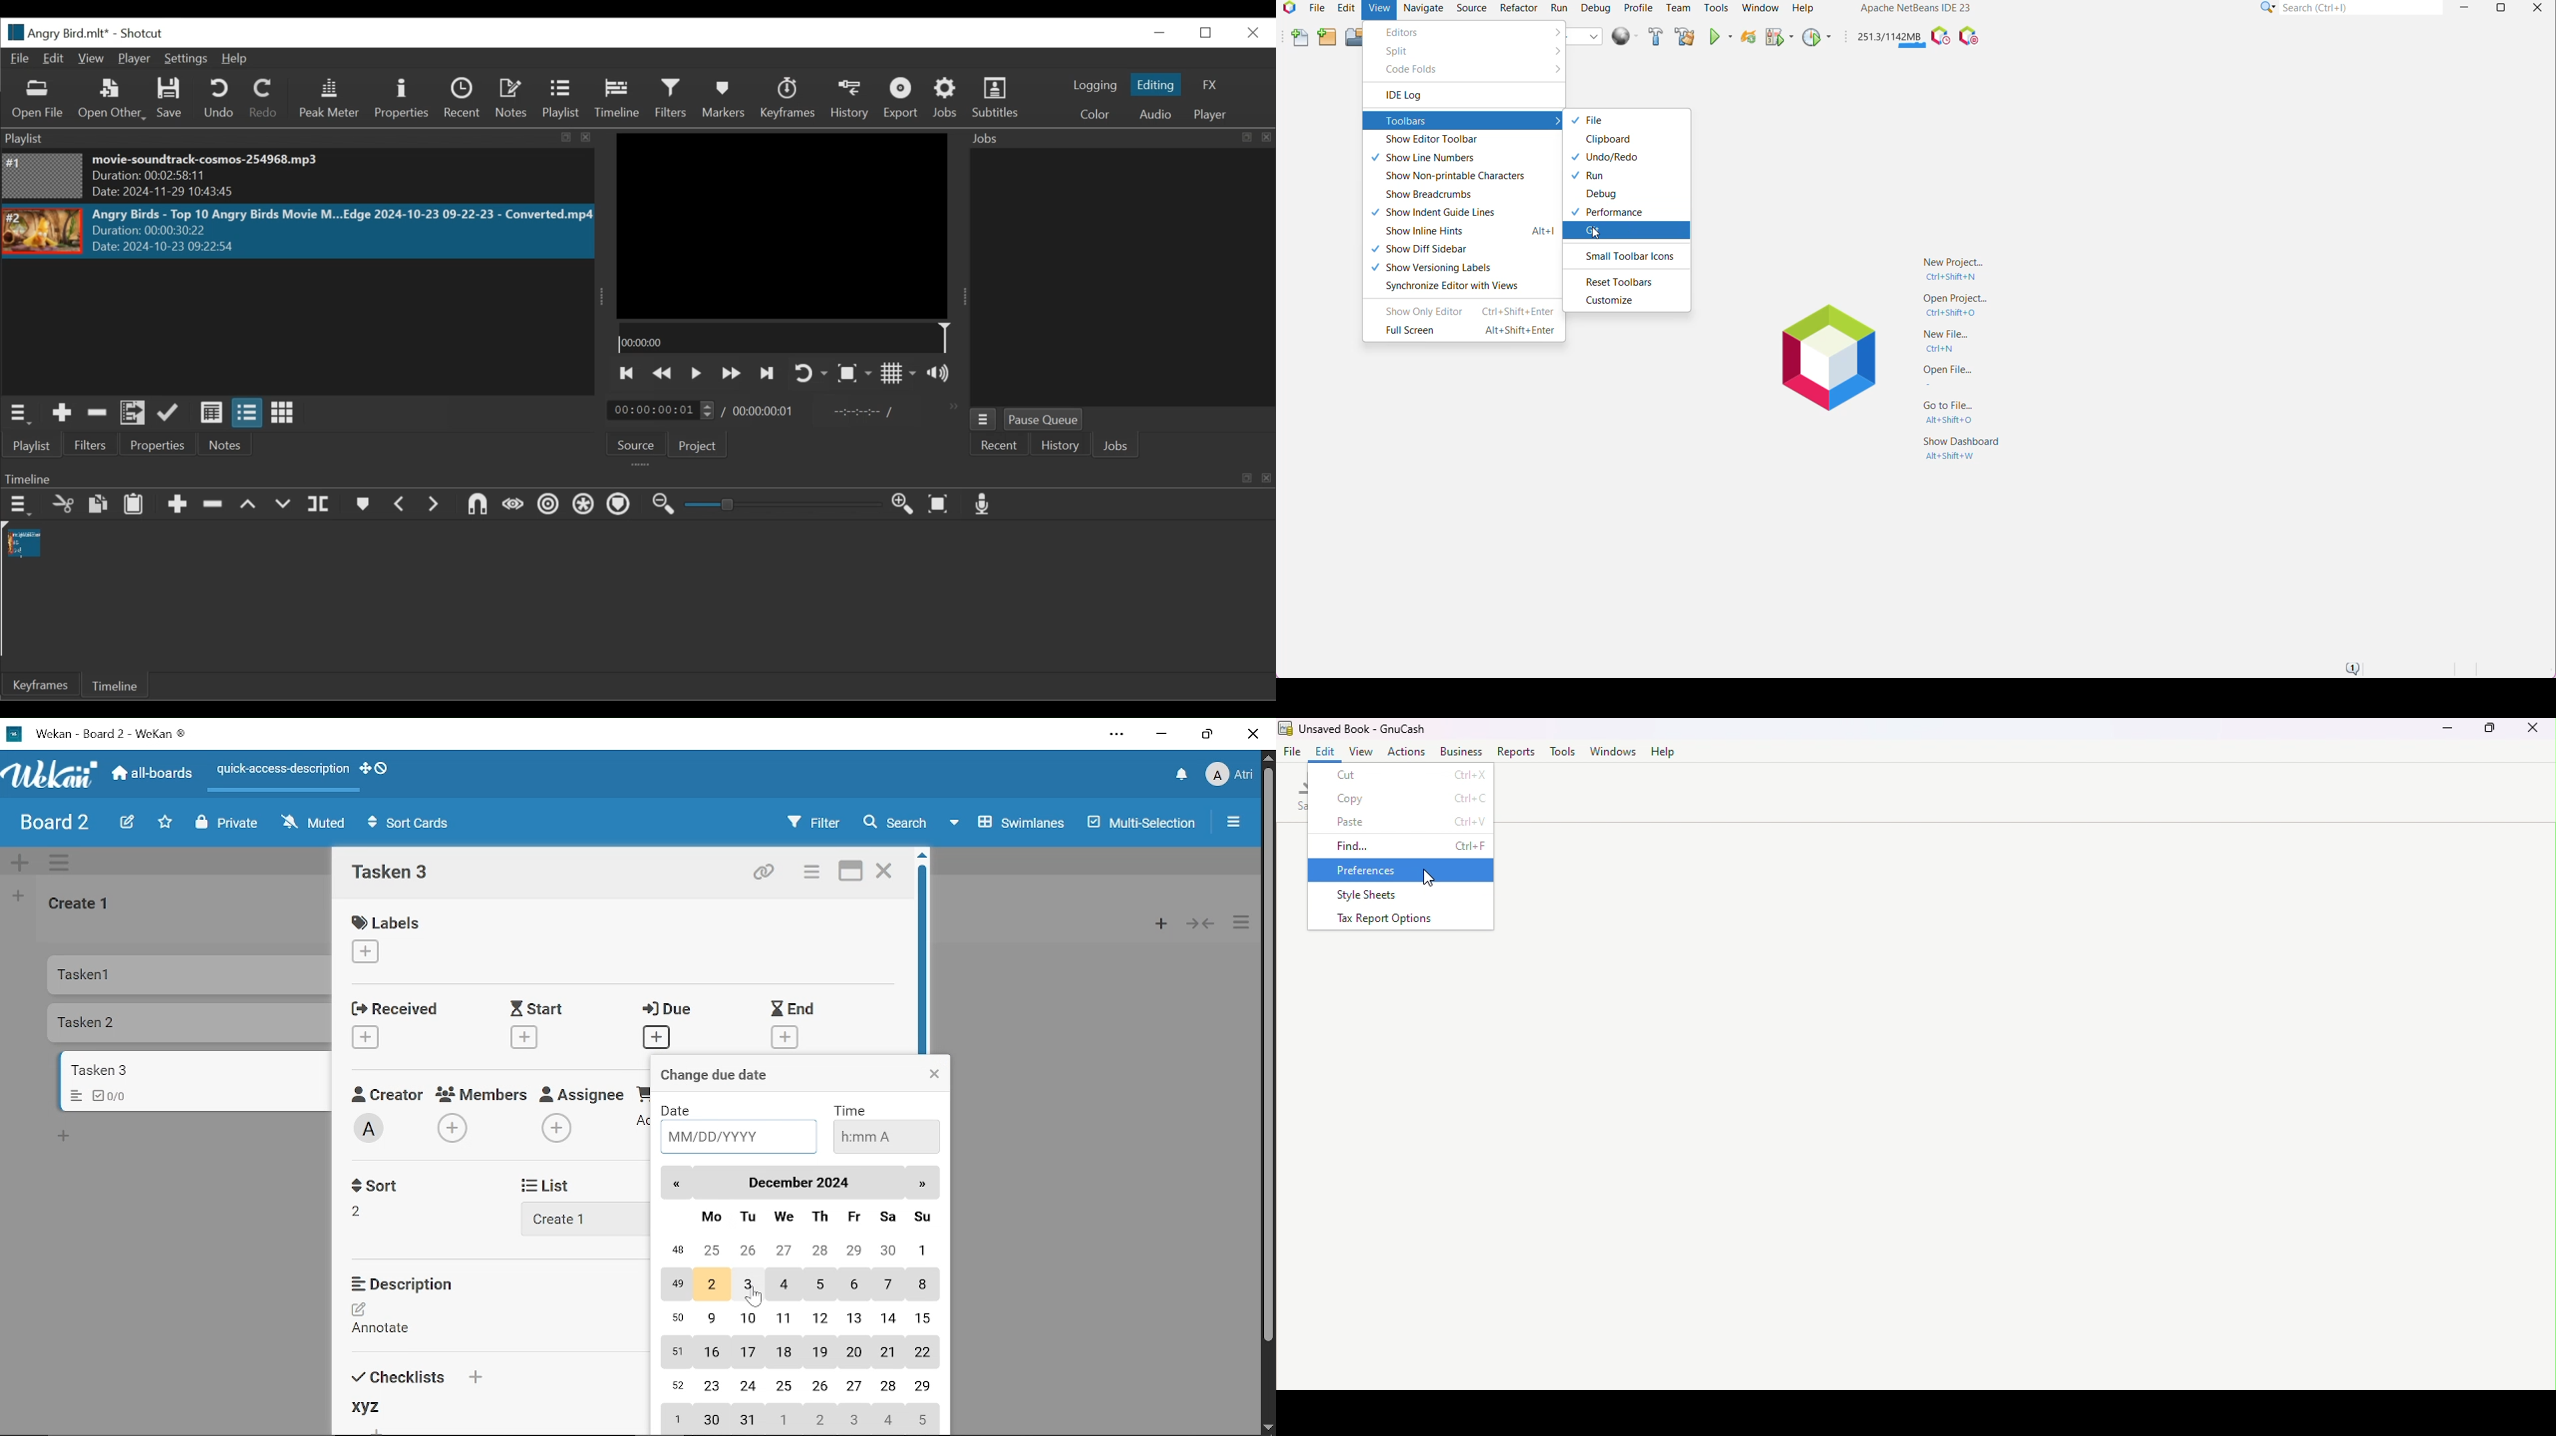  What do you see at coordinates (1116, 138) in the screenshot?
I see `Jobs Panel` at bounding box center [1116, 138].